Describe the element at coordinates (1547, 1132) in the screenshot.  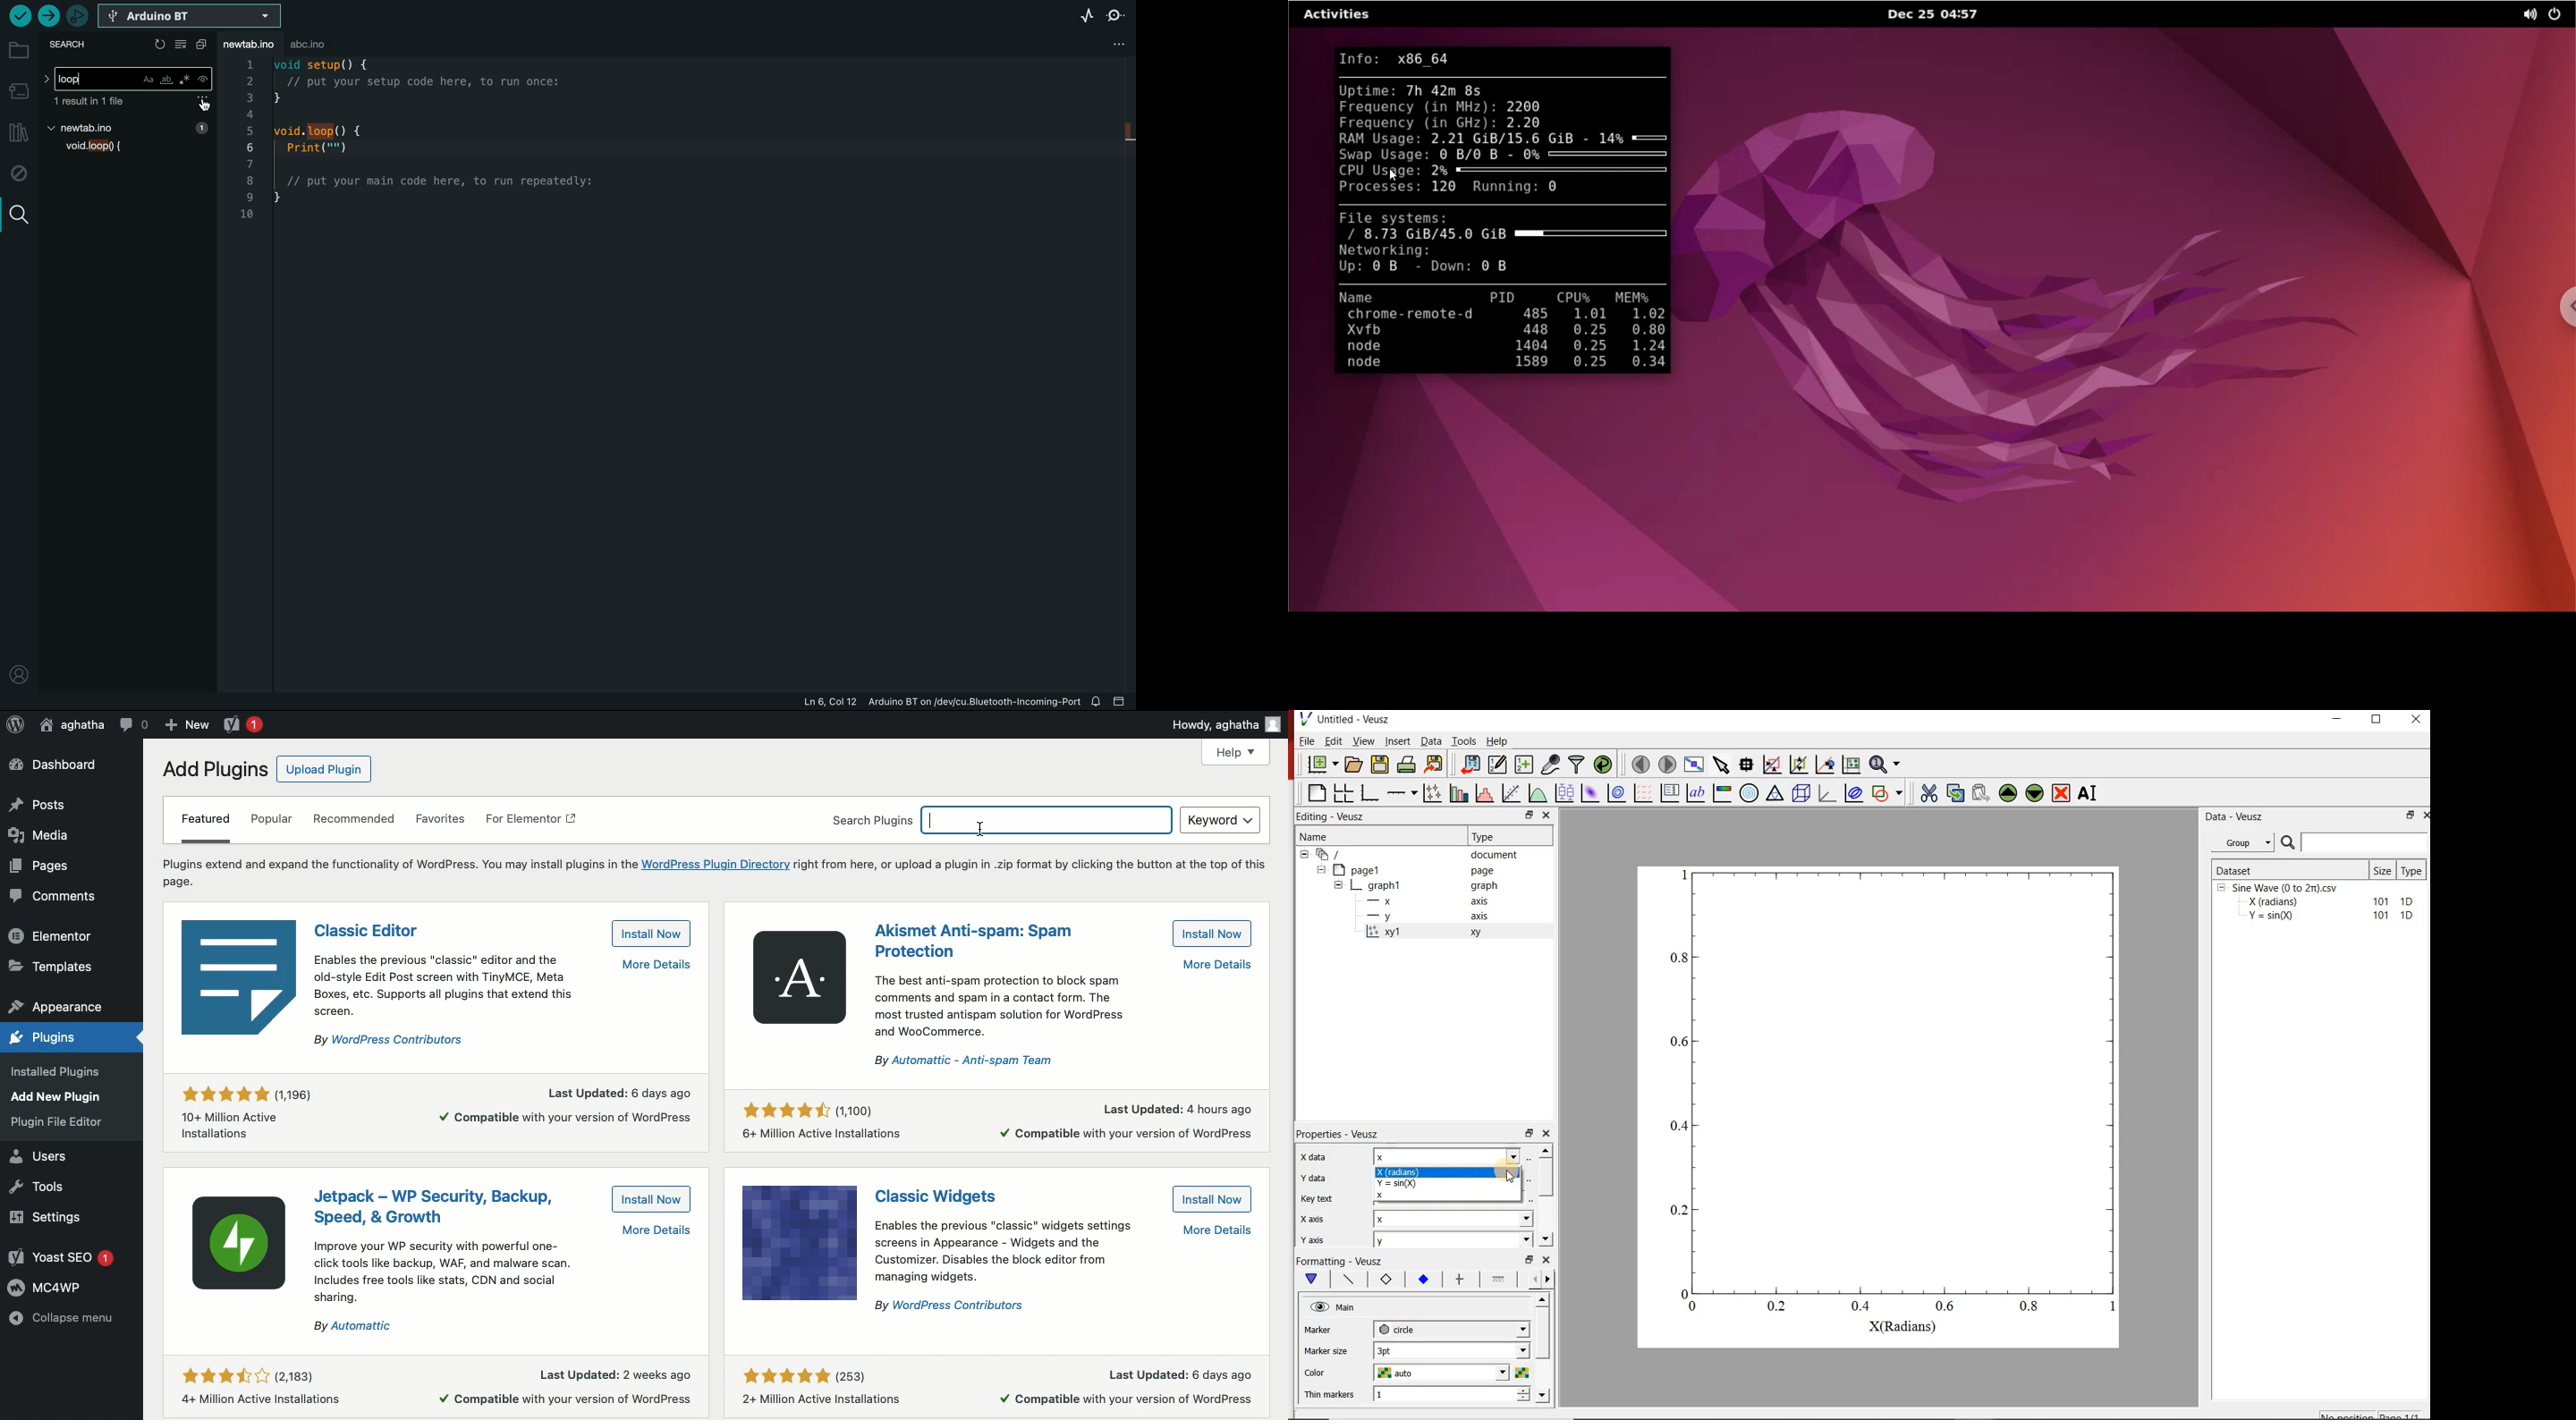
I see `Close` at that location.